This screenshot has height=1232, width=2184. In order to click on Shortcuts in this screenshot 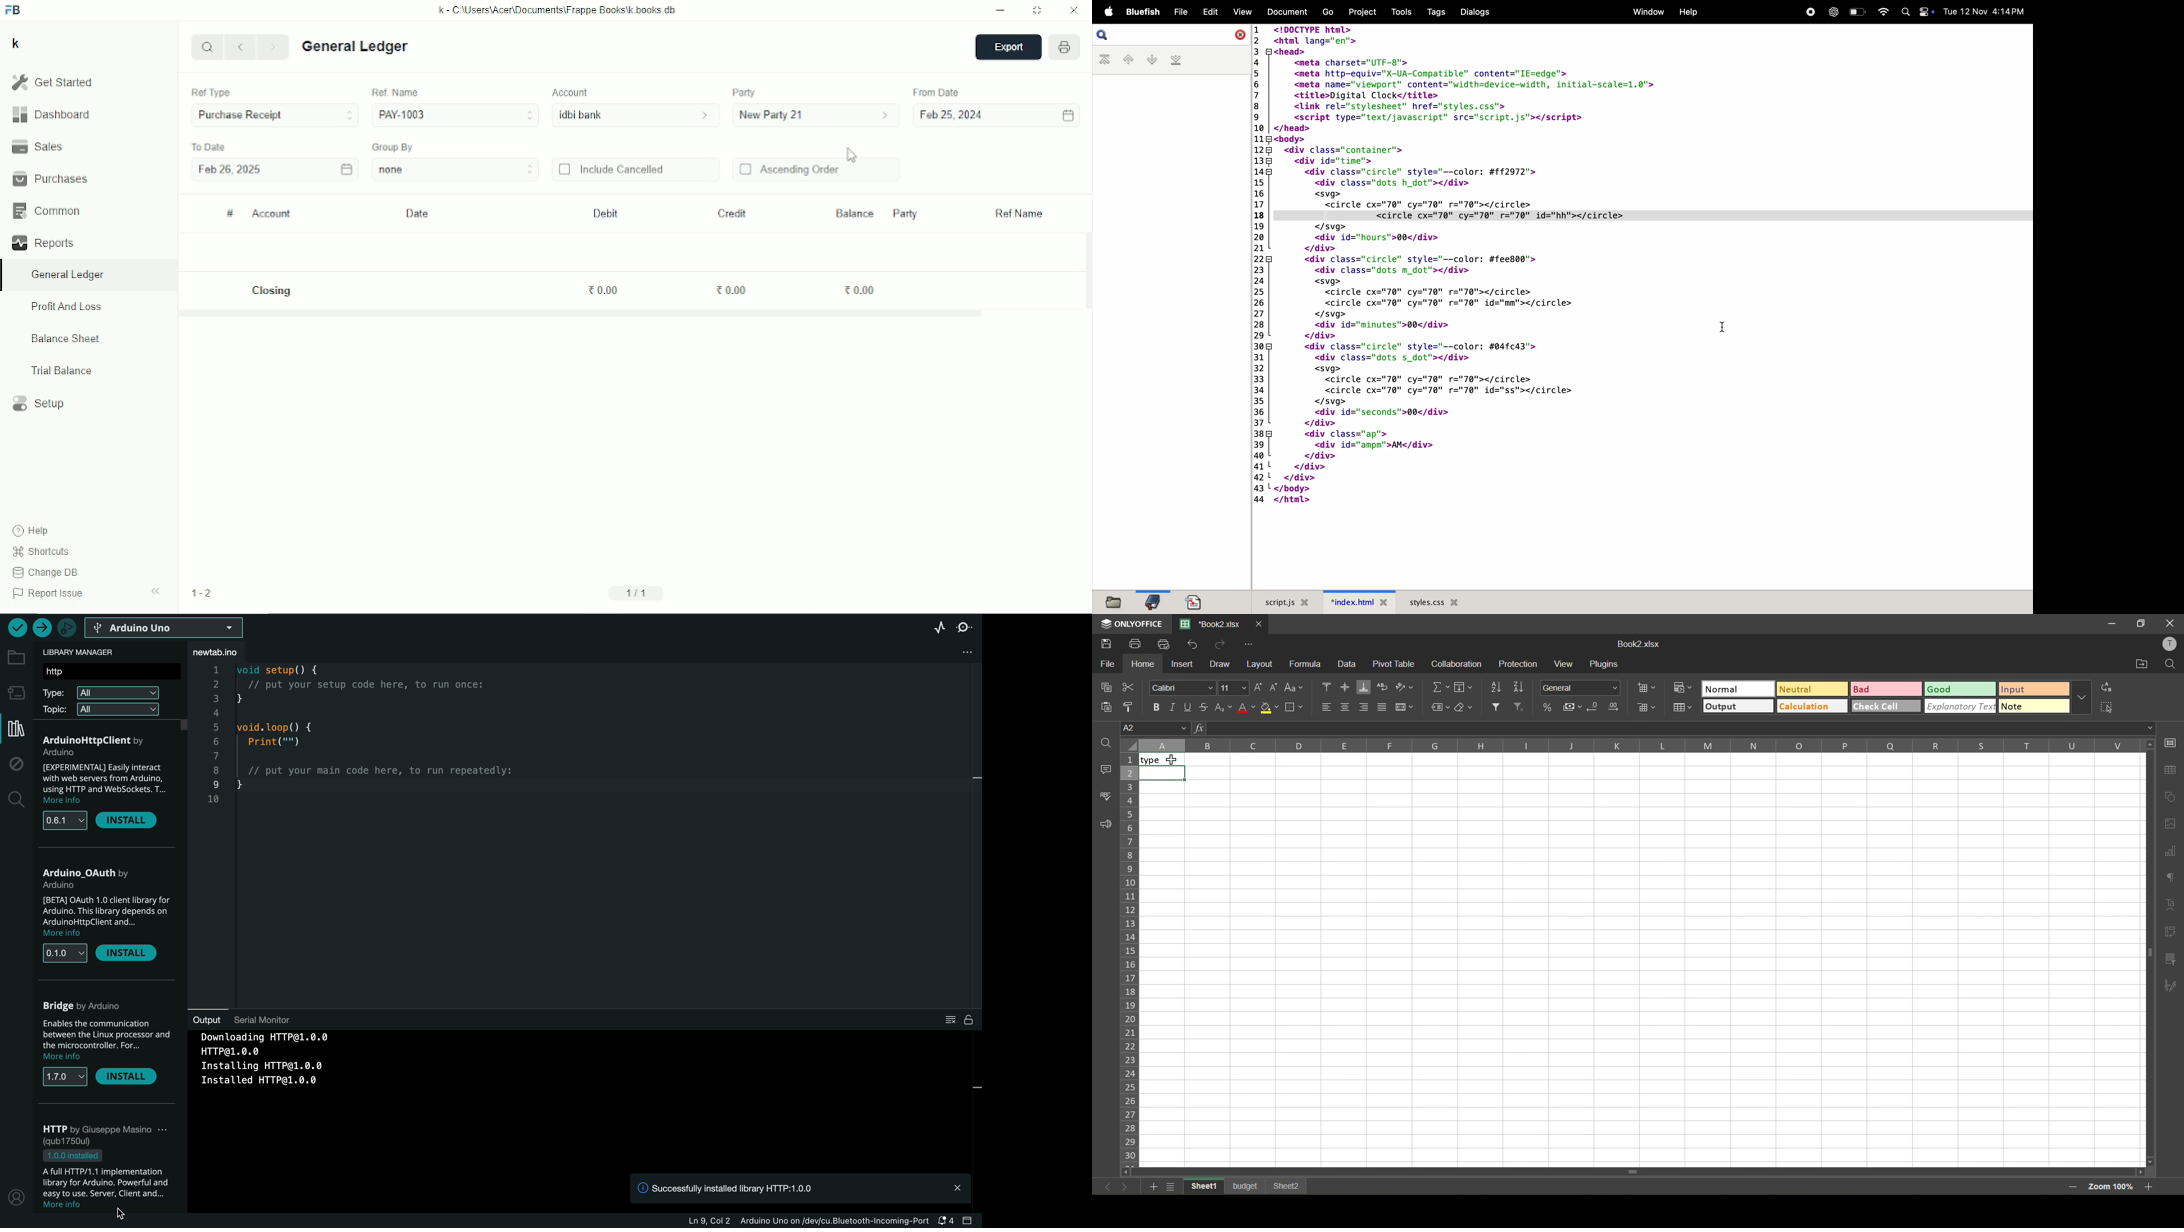, I will do `click(42, 552)`.